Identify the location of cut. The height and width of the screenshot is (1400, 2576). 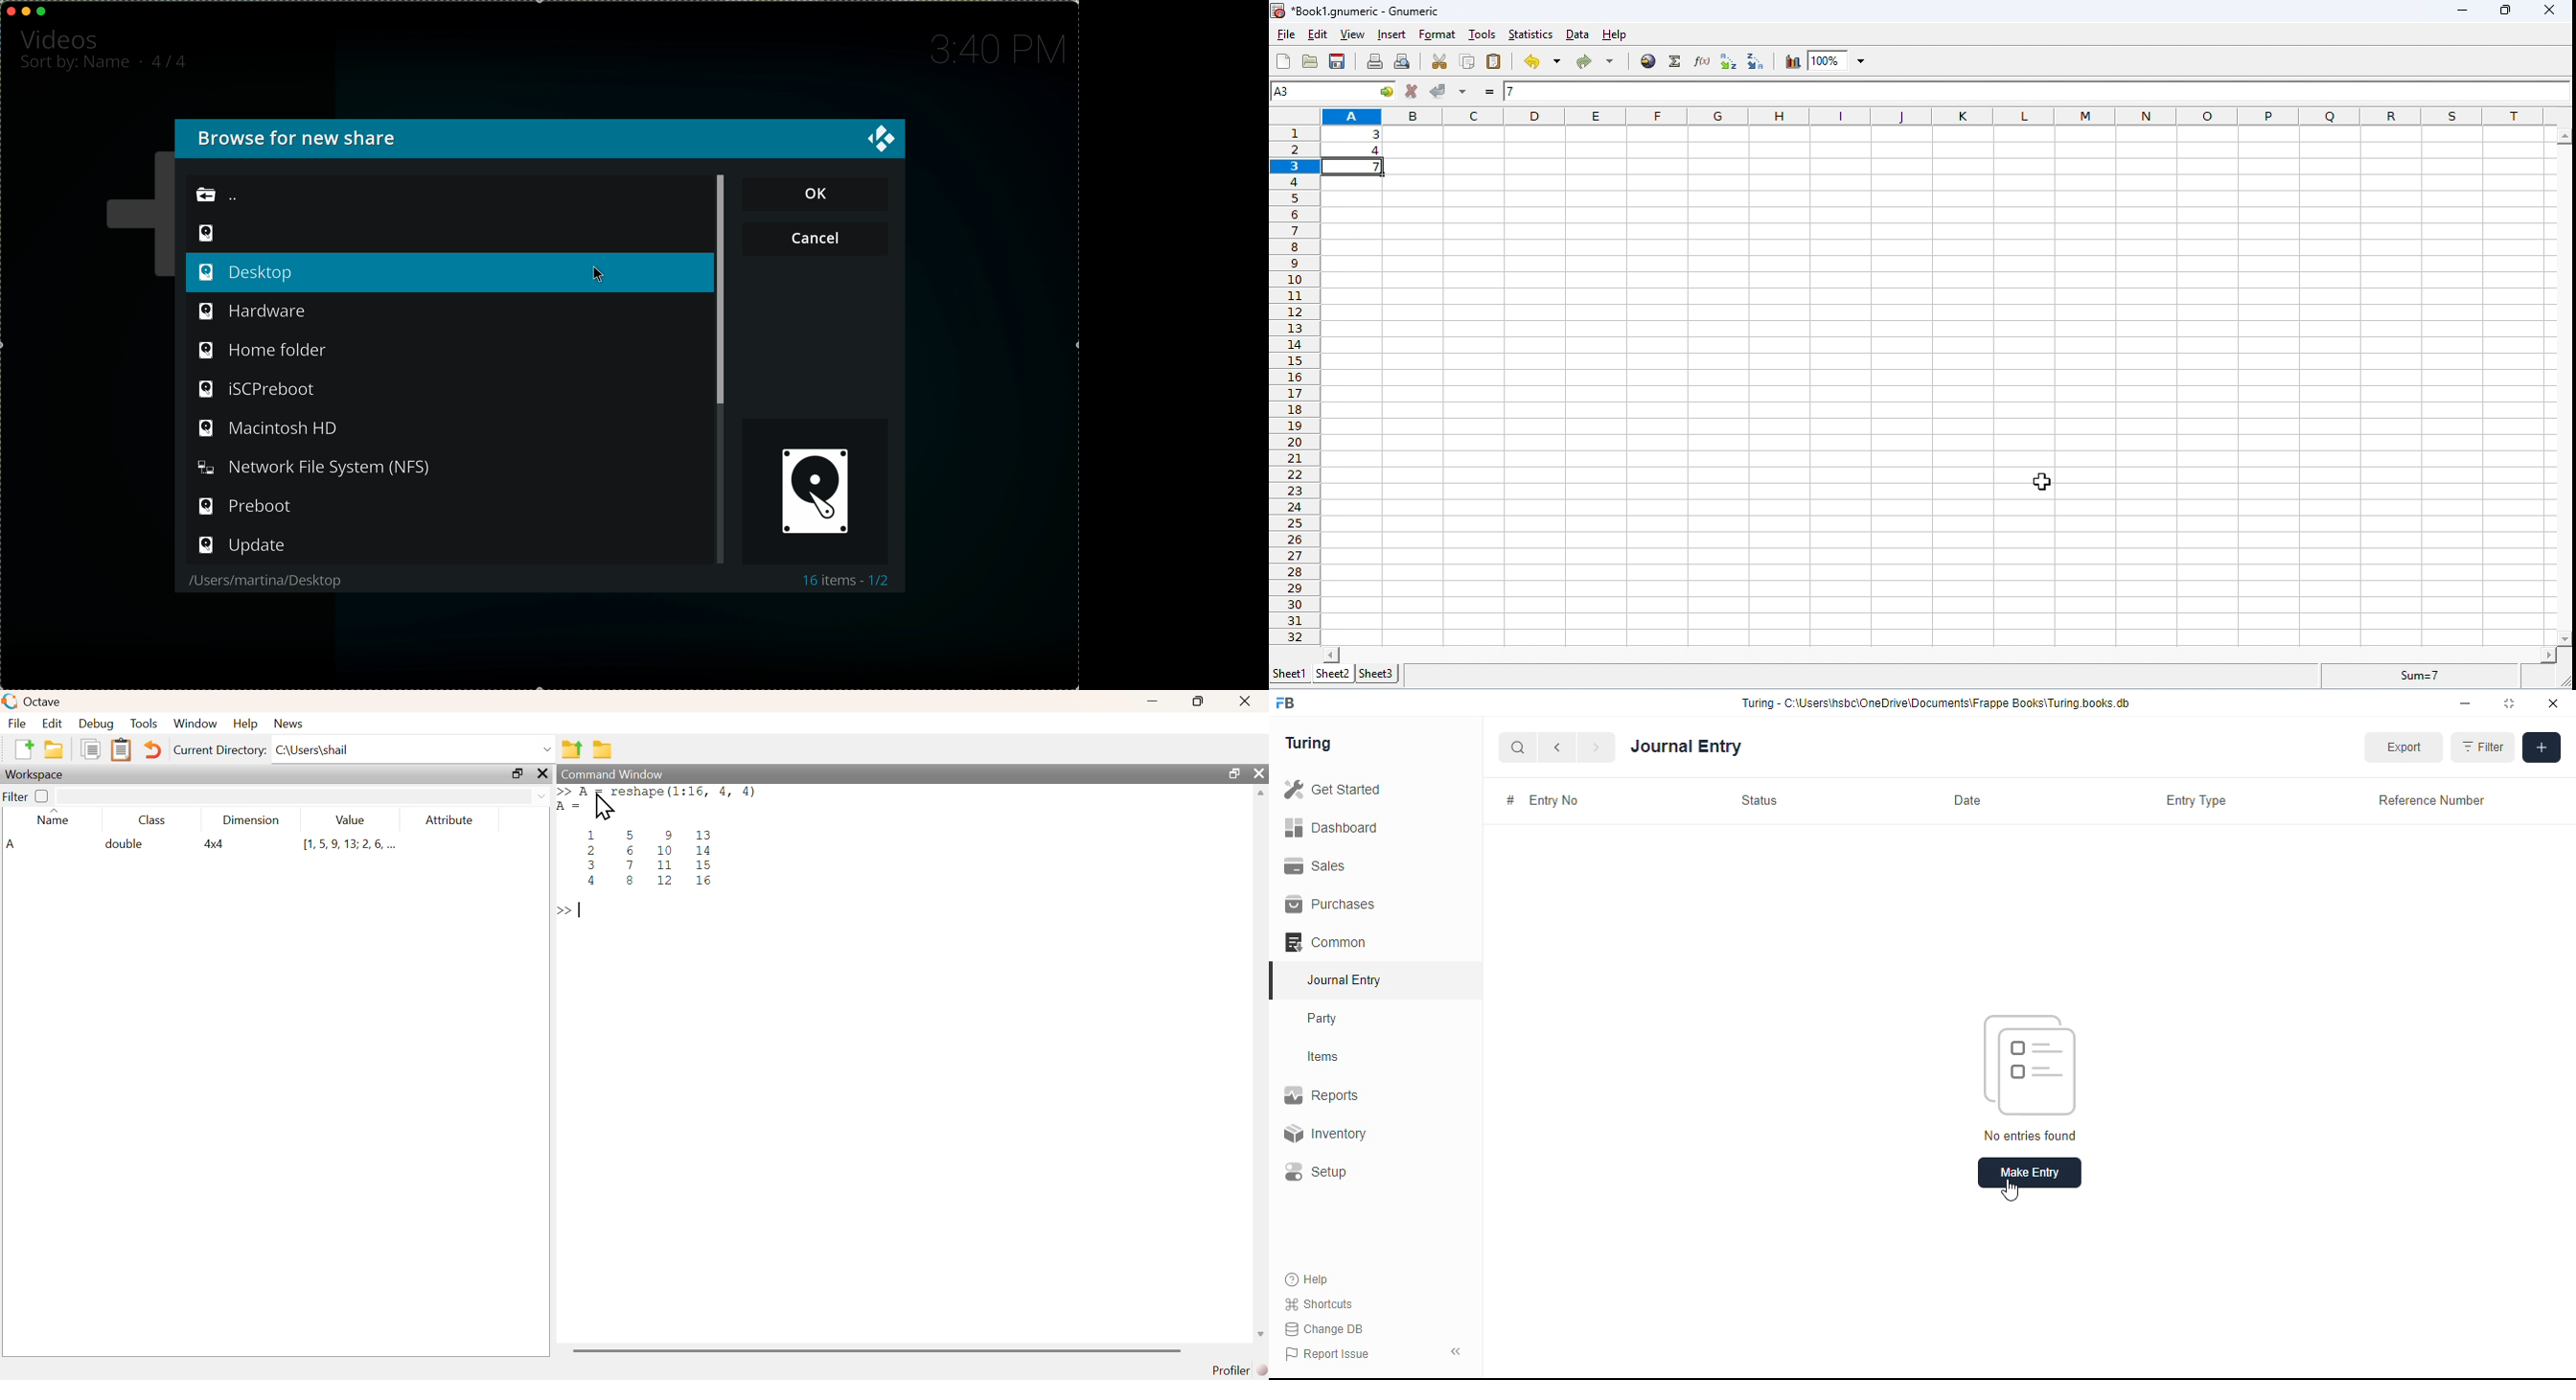
(1437, 62).